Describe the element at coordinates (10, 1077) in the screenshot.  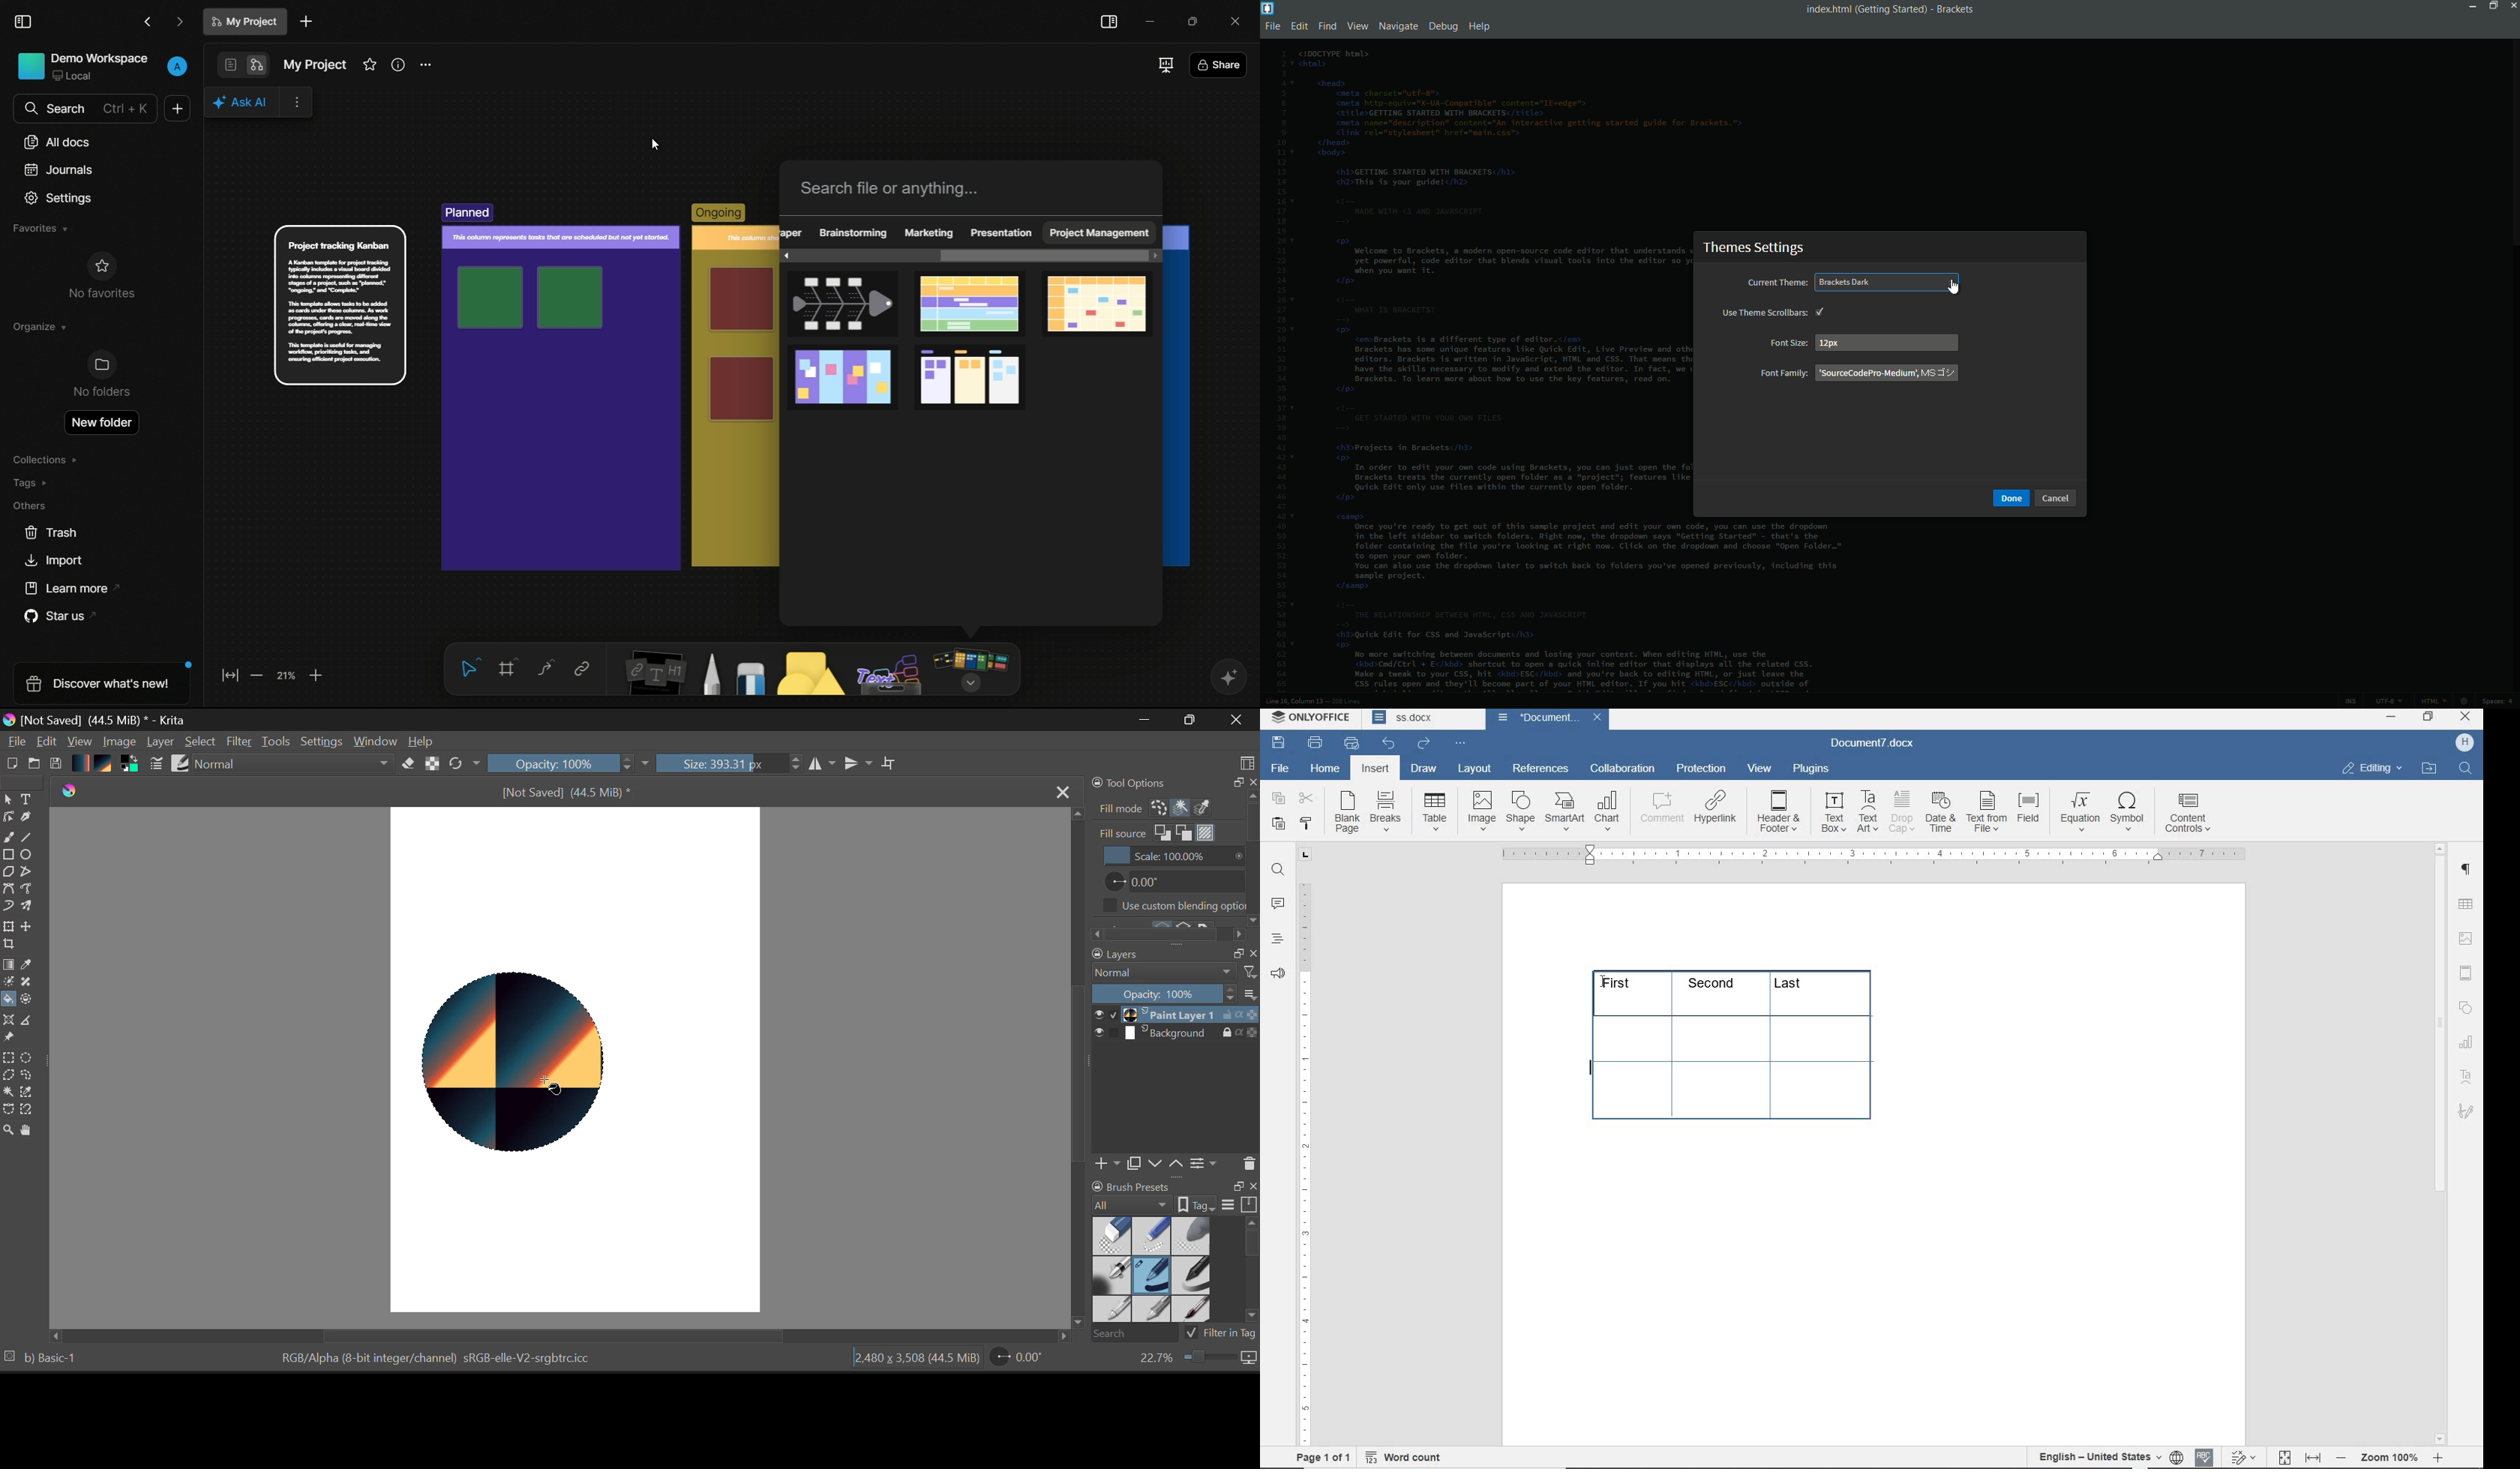
I see `Polygon Selection` at that location.